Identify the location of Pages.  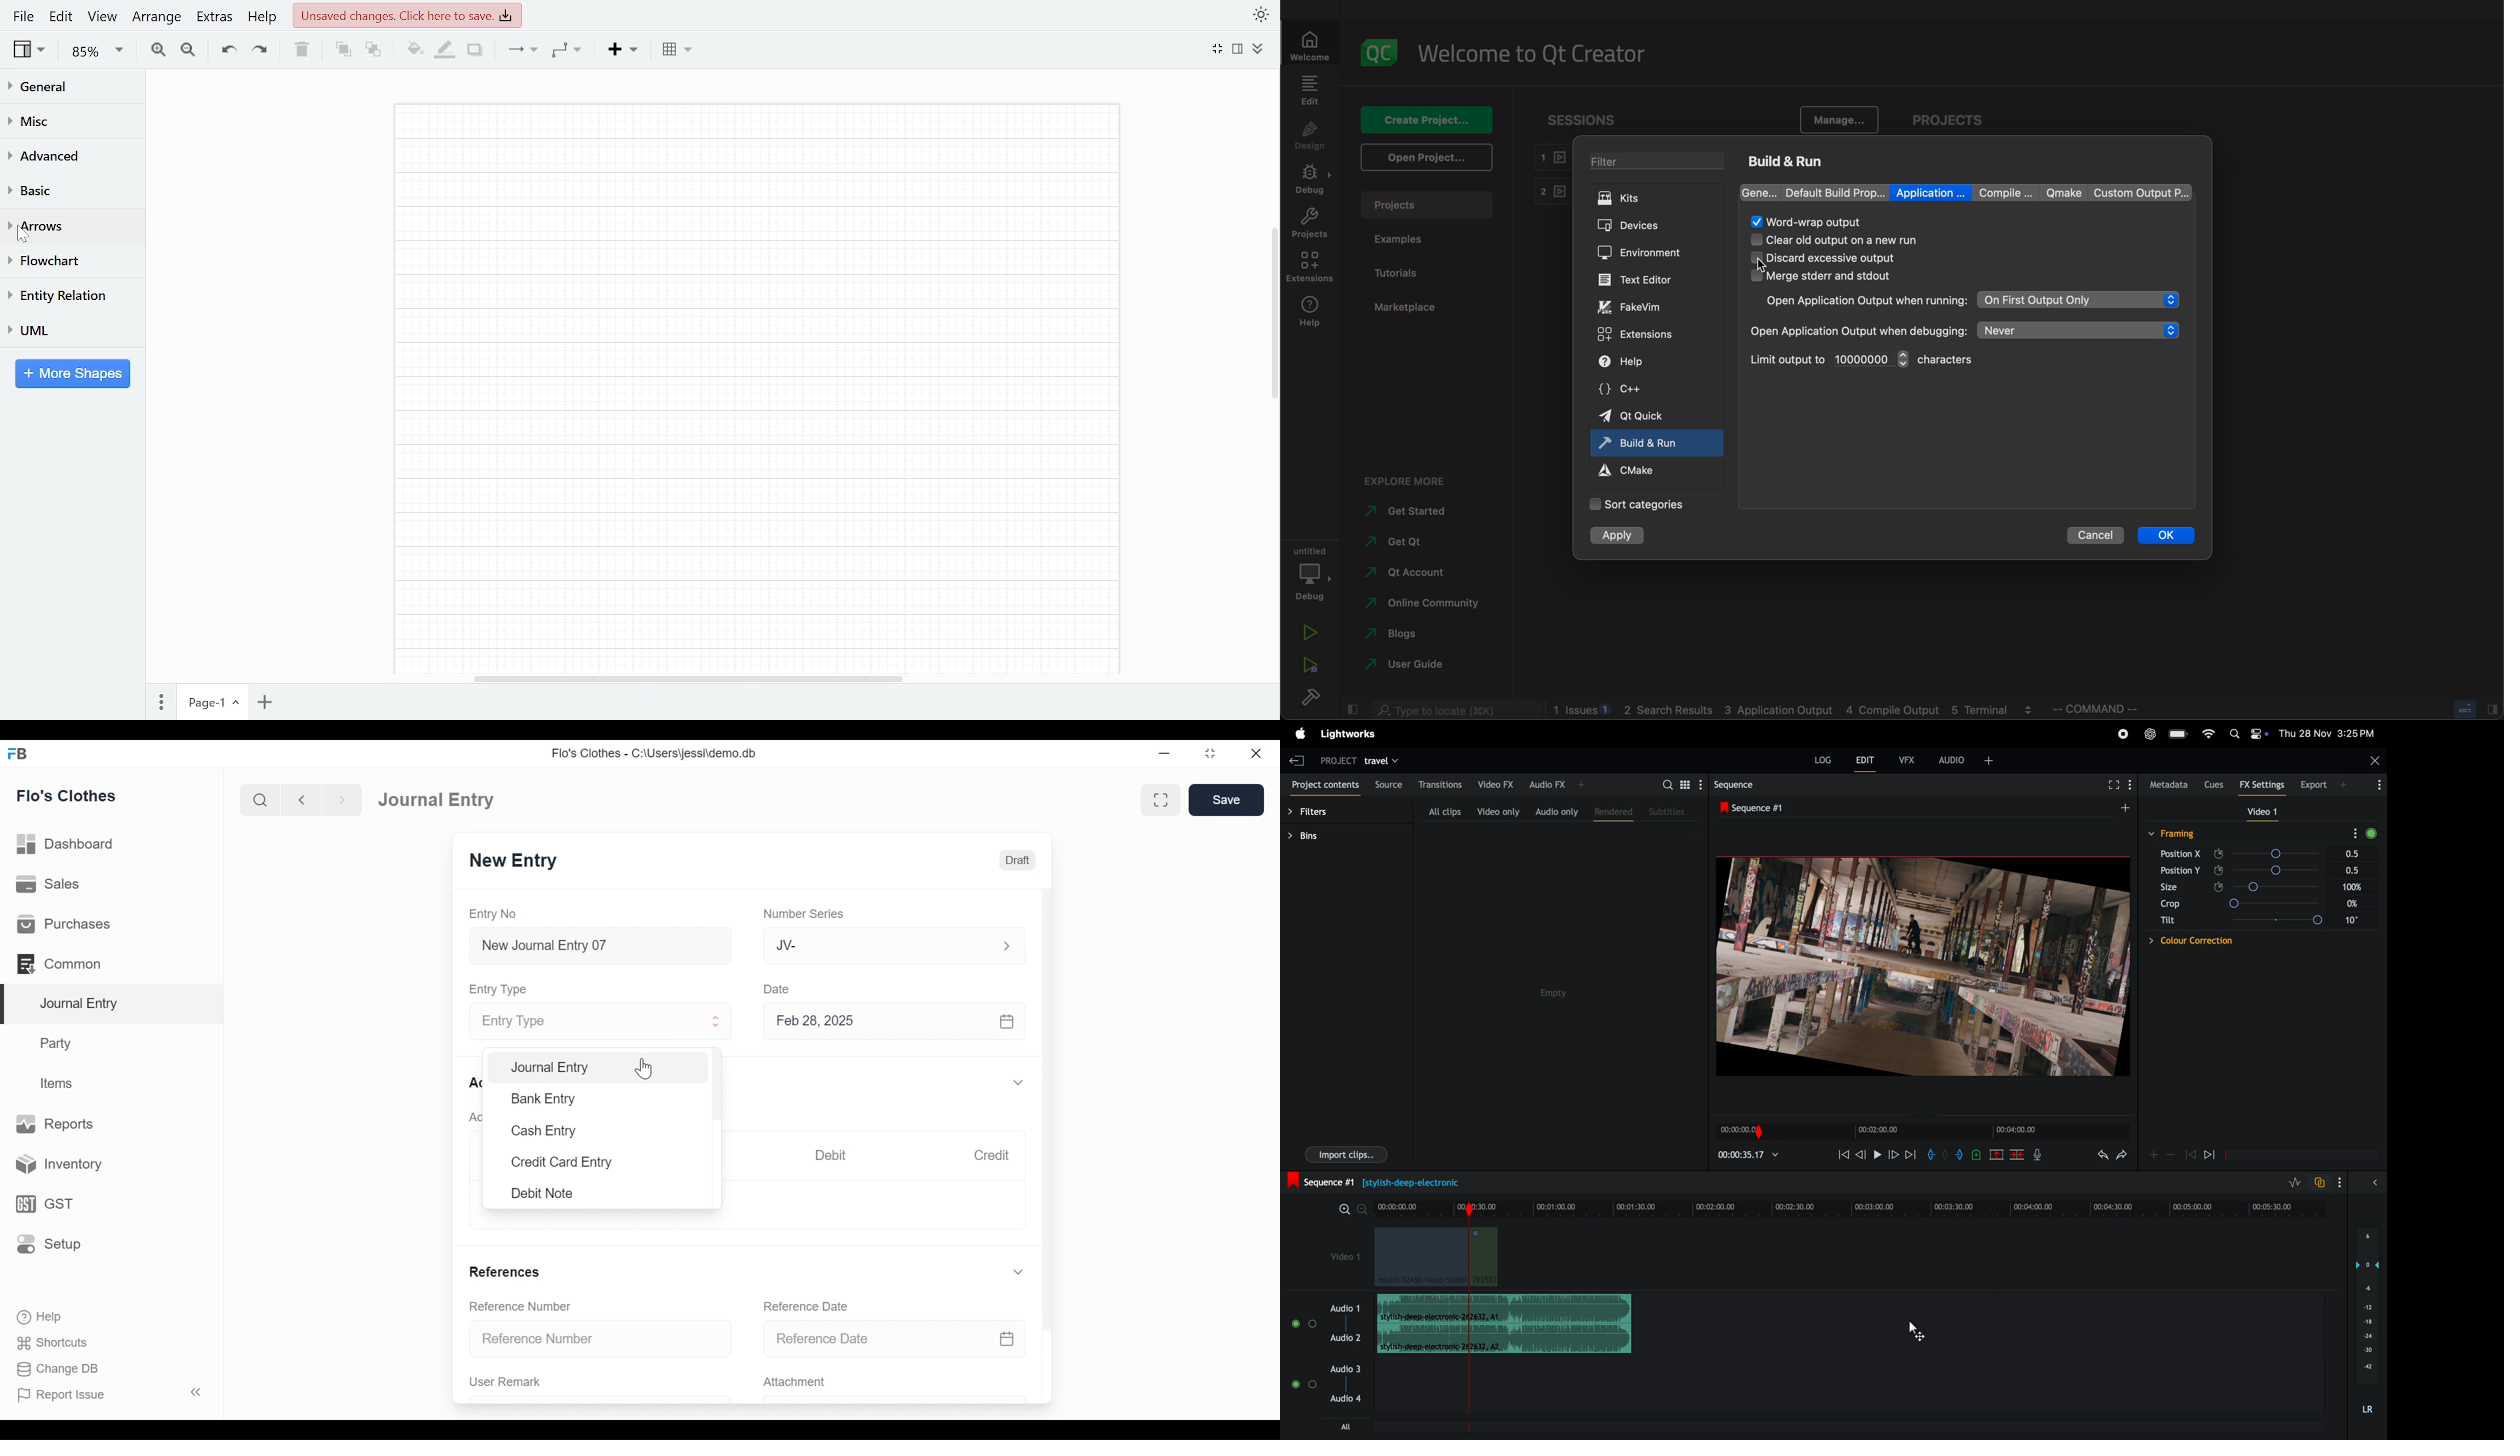
(161, 700).